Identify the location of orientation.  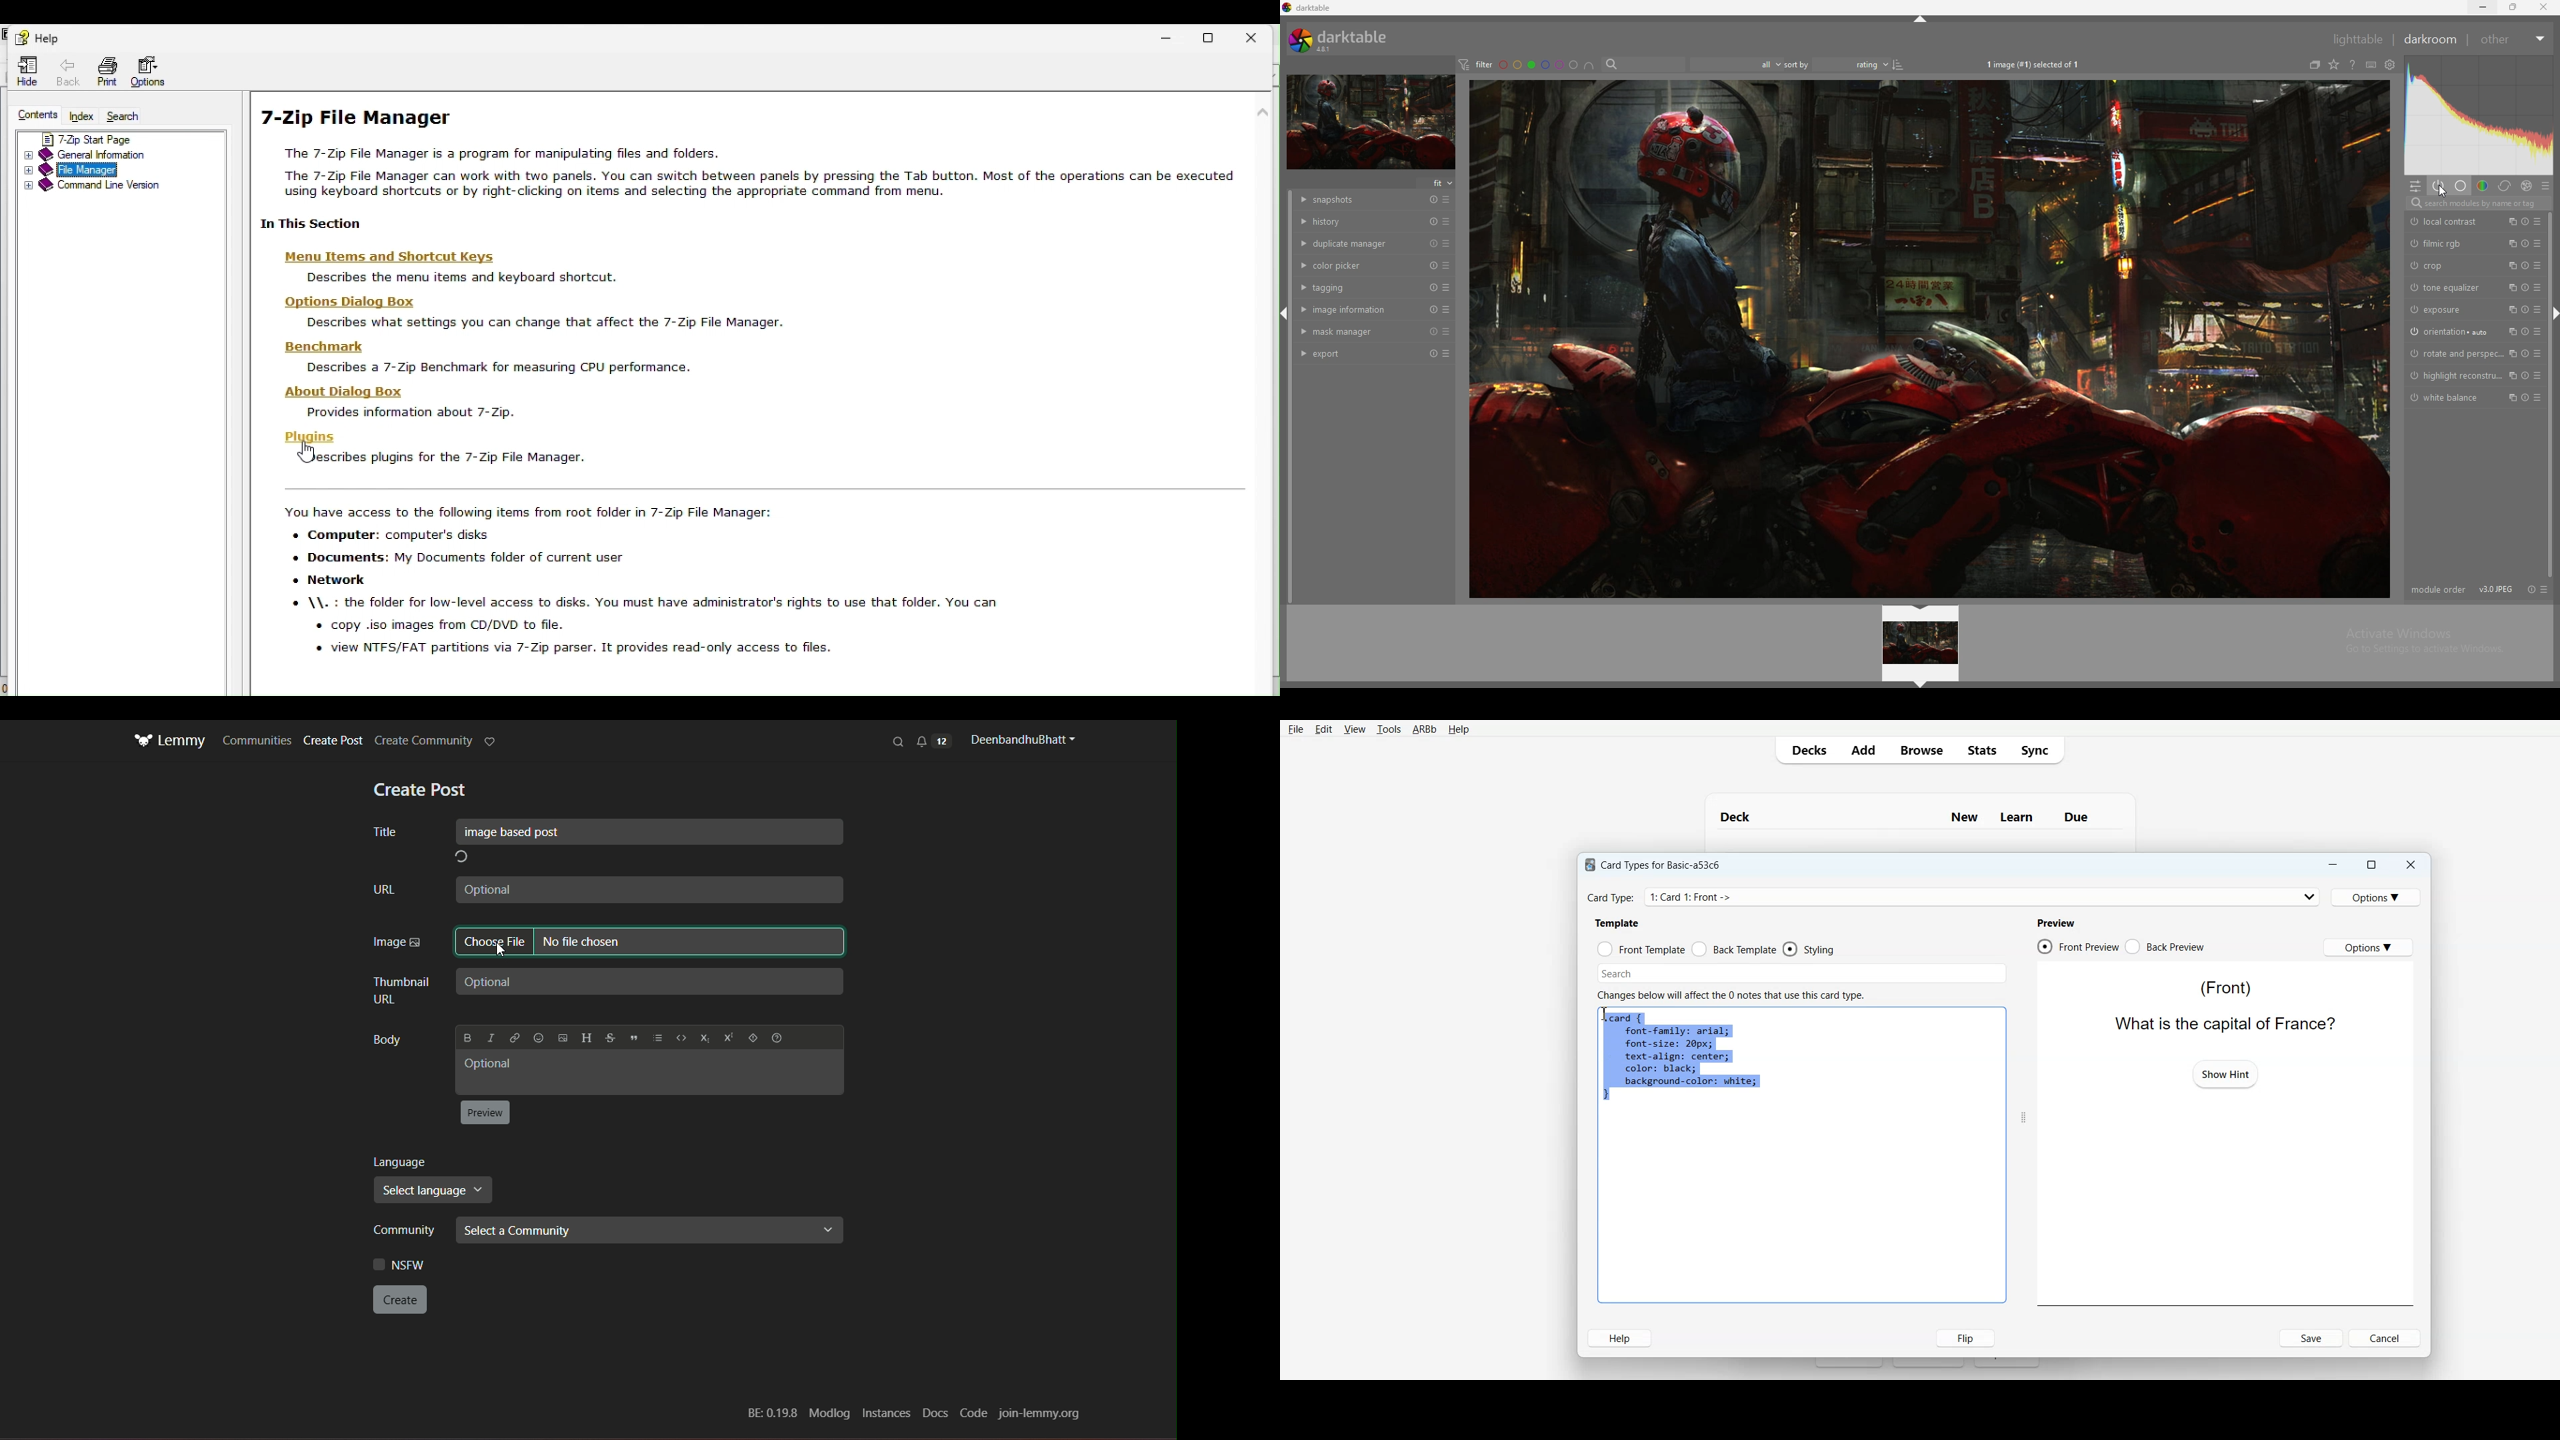
(2451, 331).